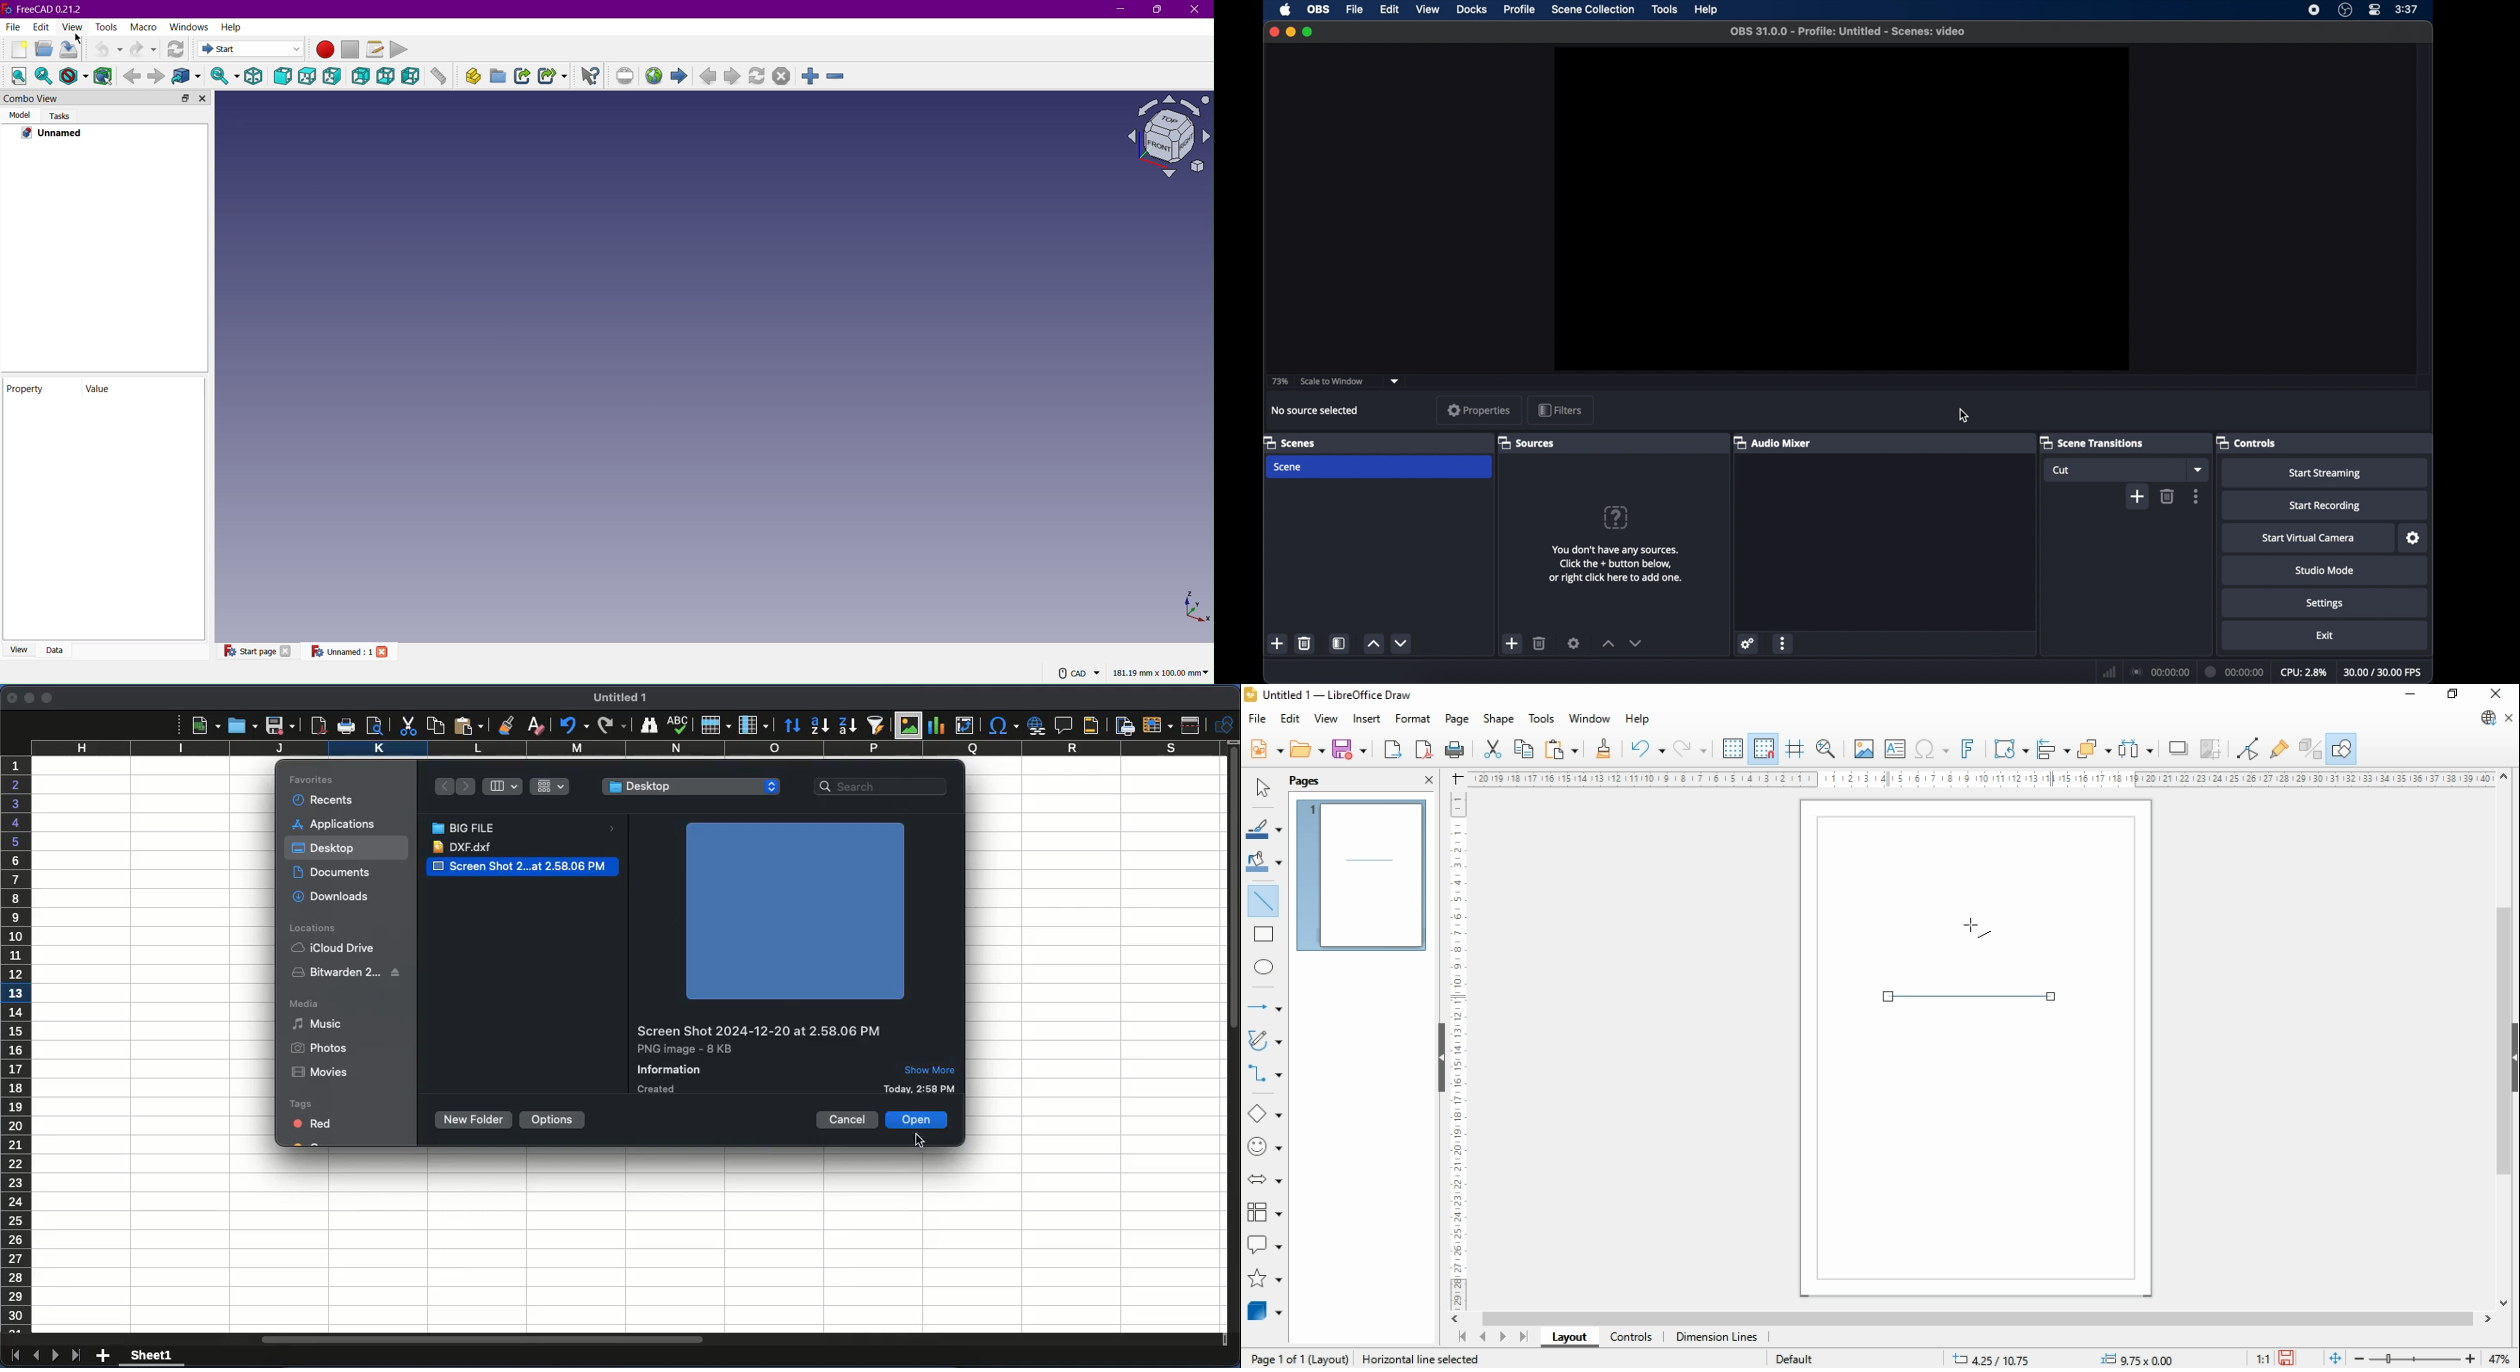  Describe the element at coordinates (362, 77) in the screenshot. I see `Back` at that location.